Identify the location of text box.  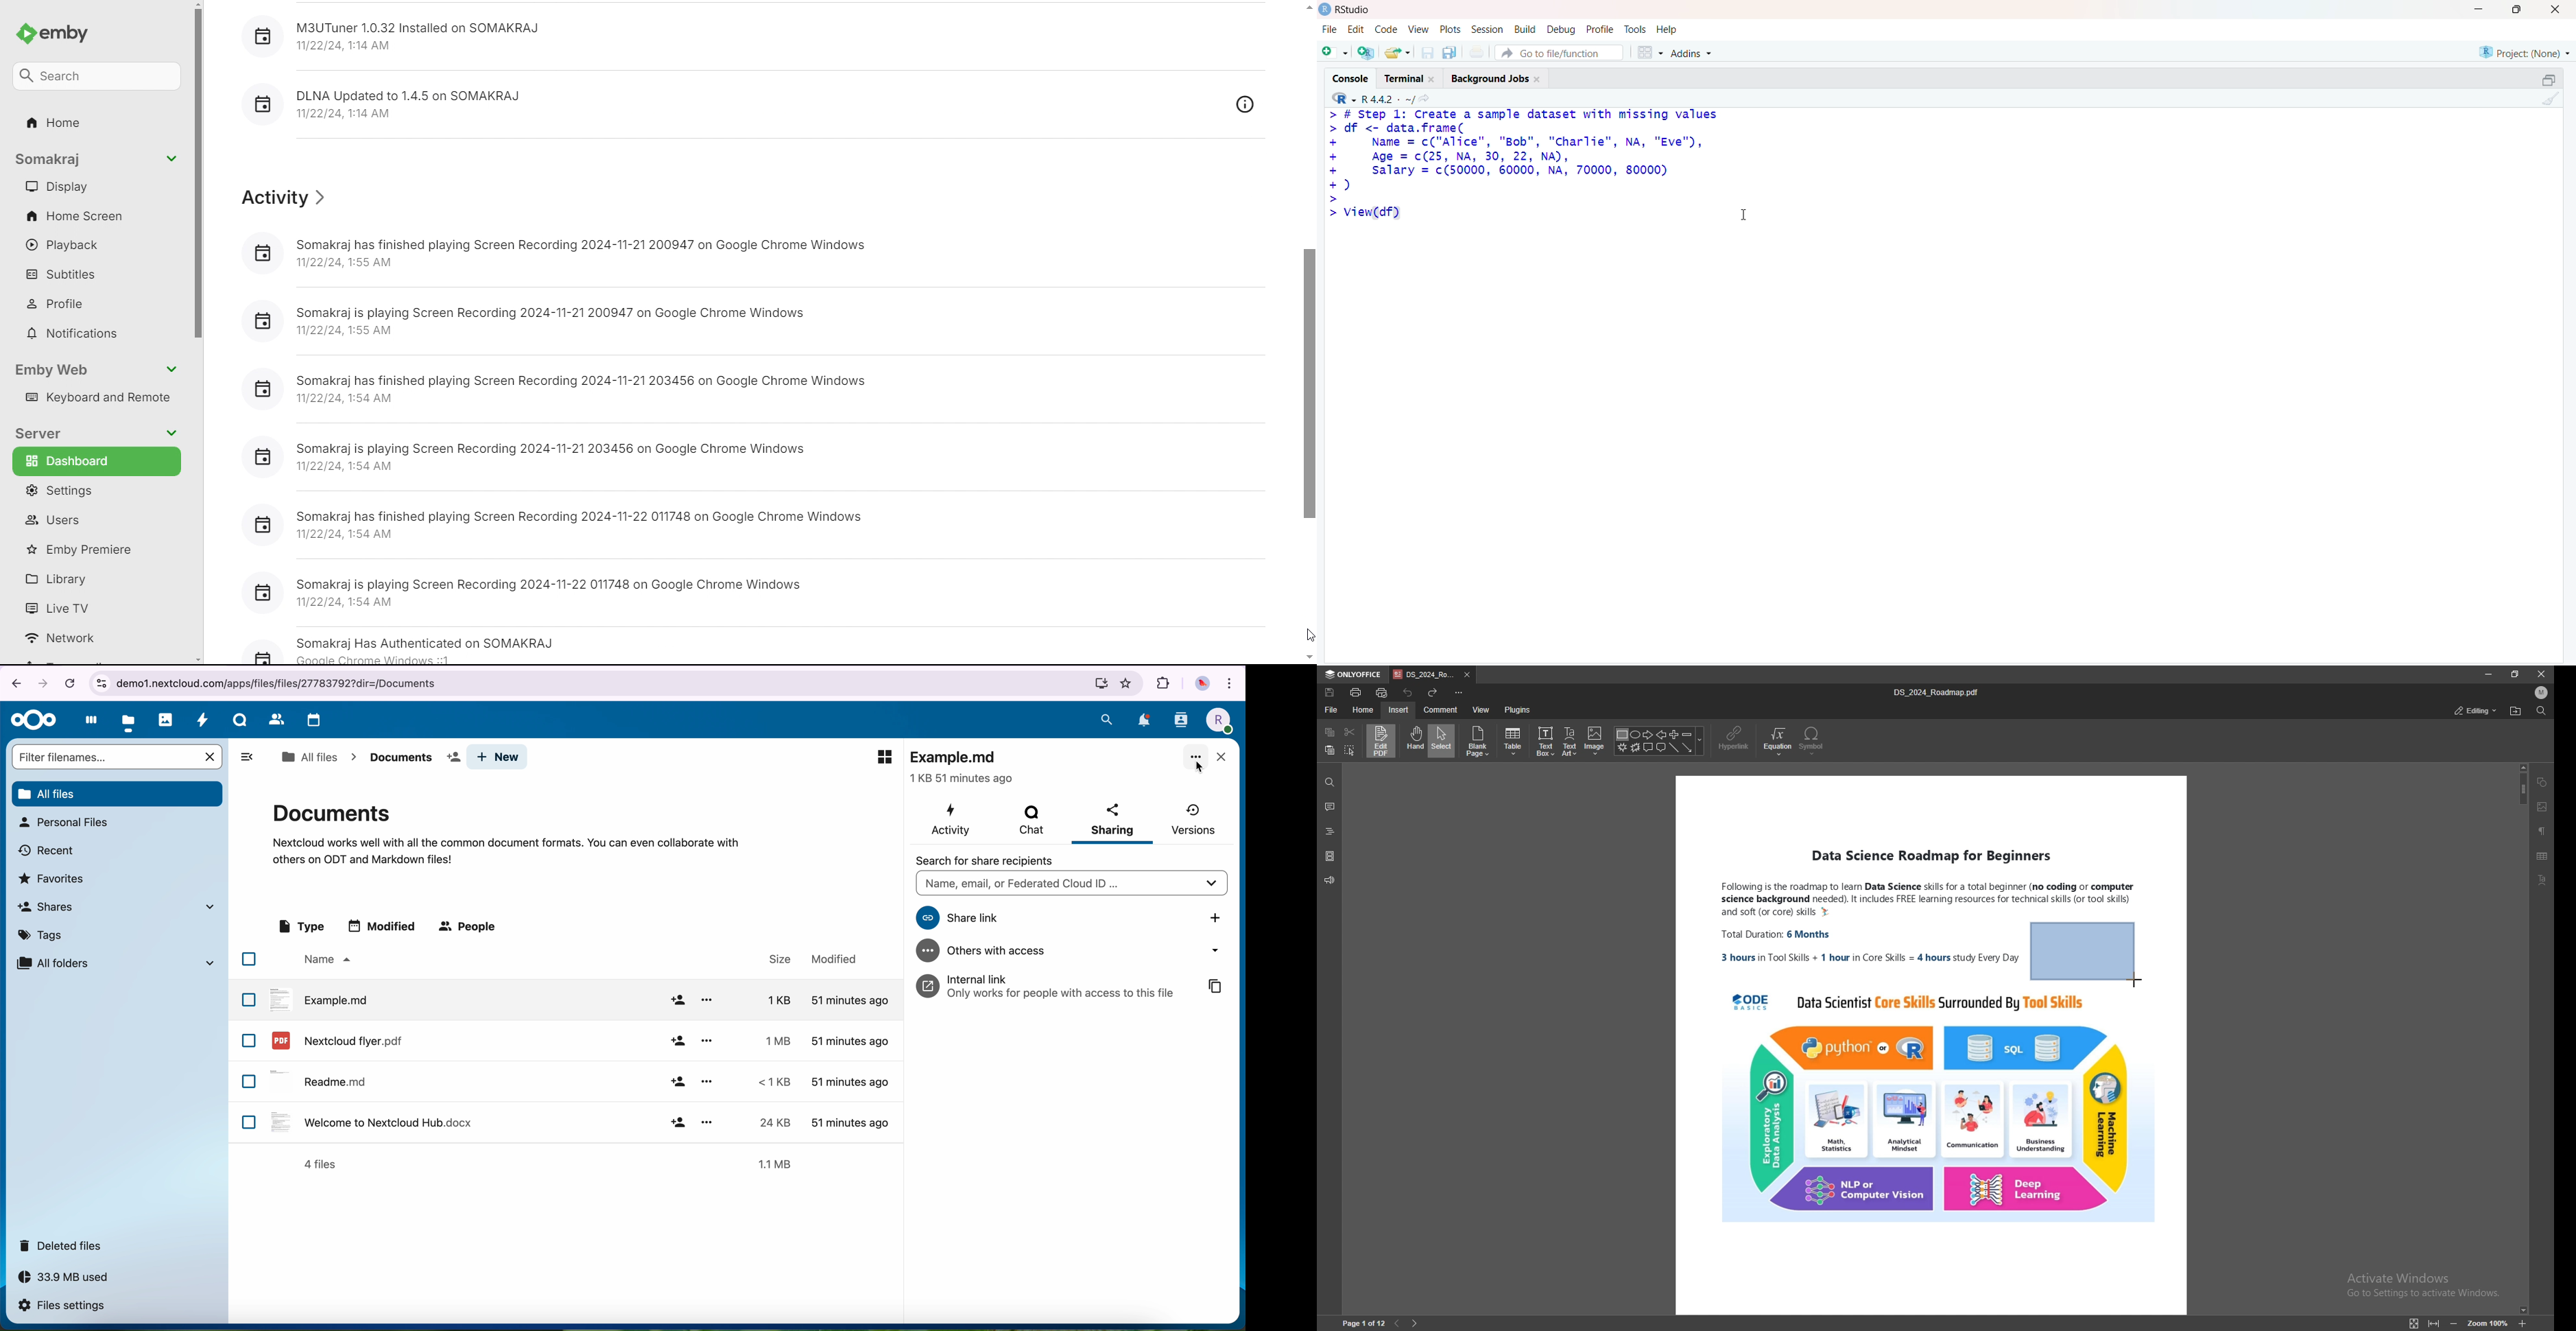
(1546, 741).